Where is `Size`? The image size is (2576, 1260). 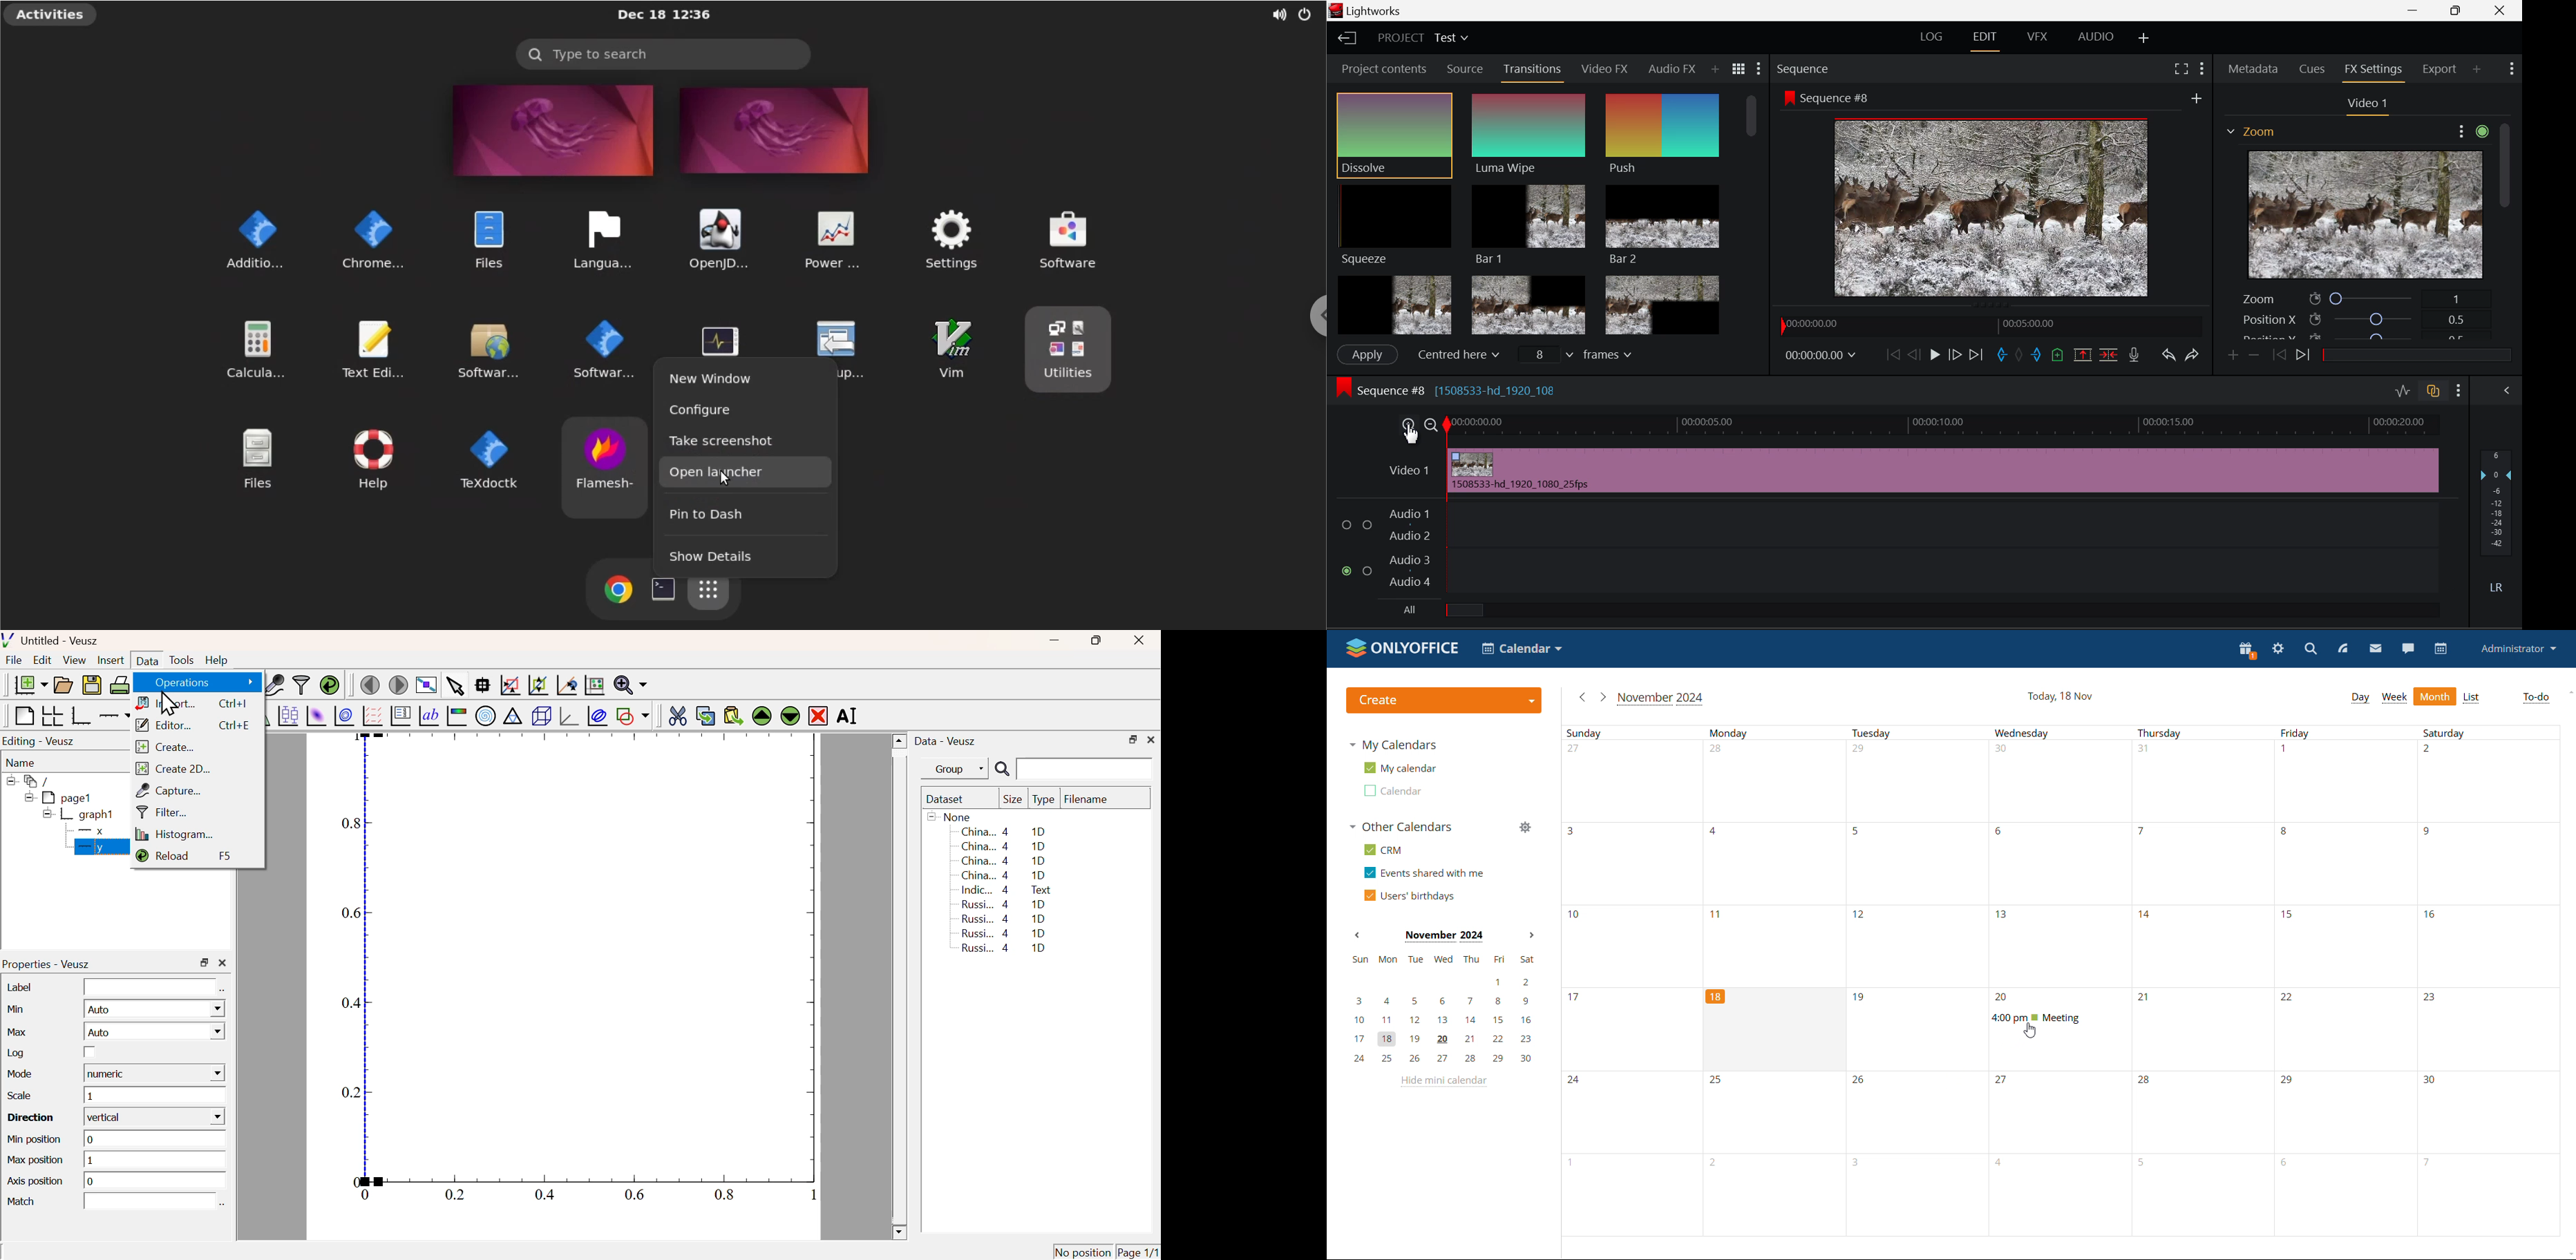 Size is located at coordinates (1013, 800).